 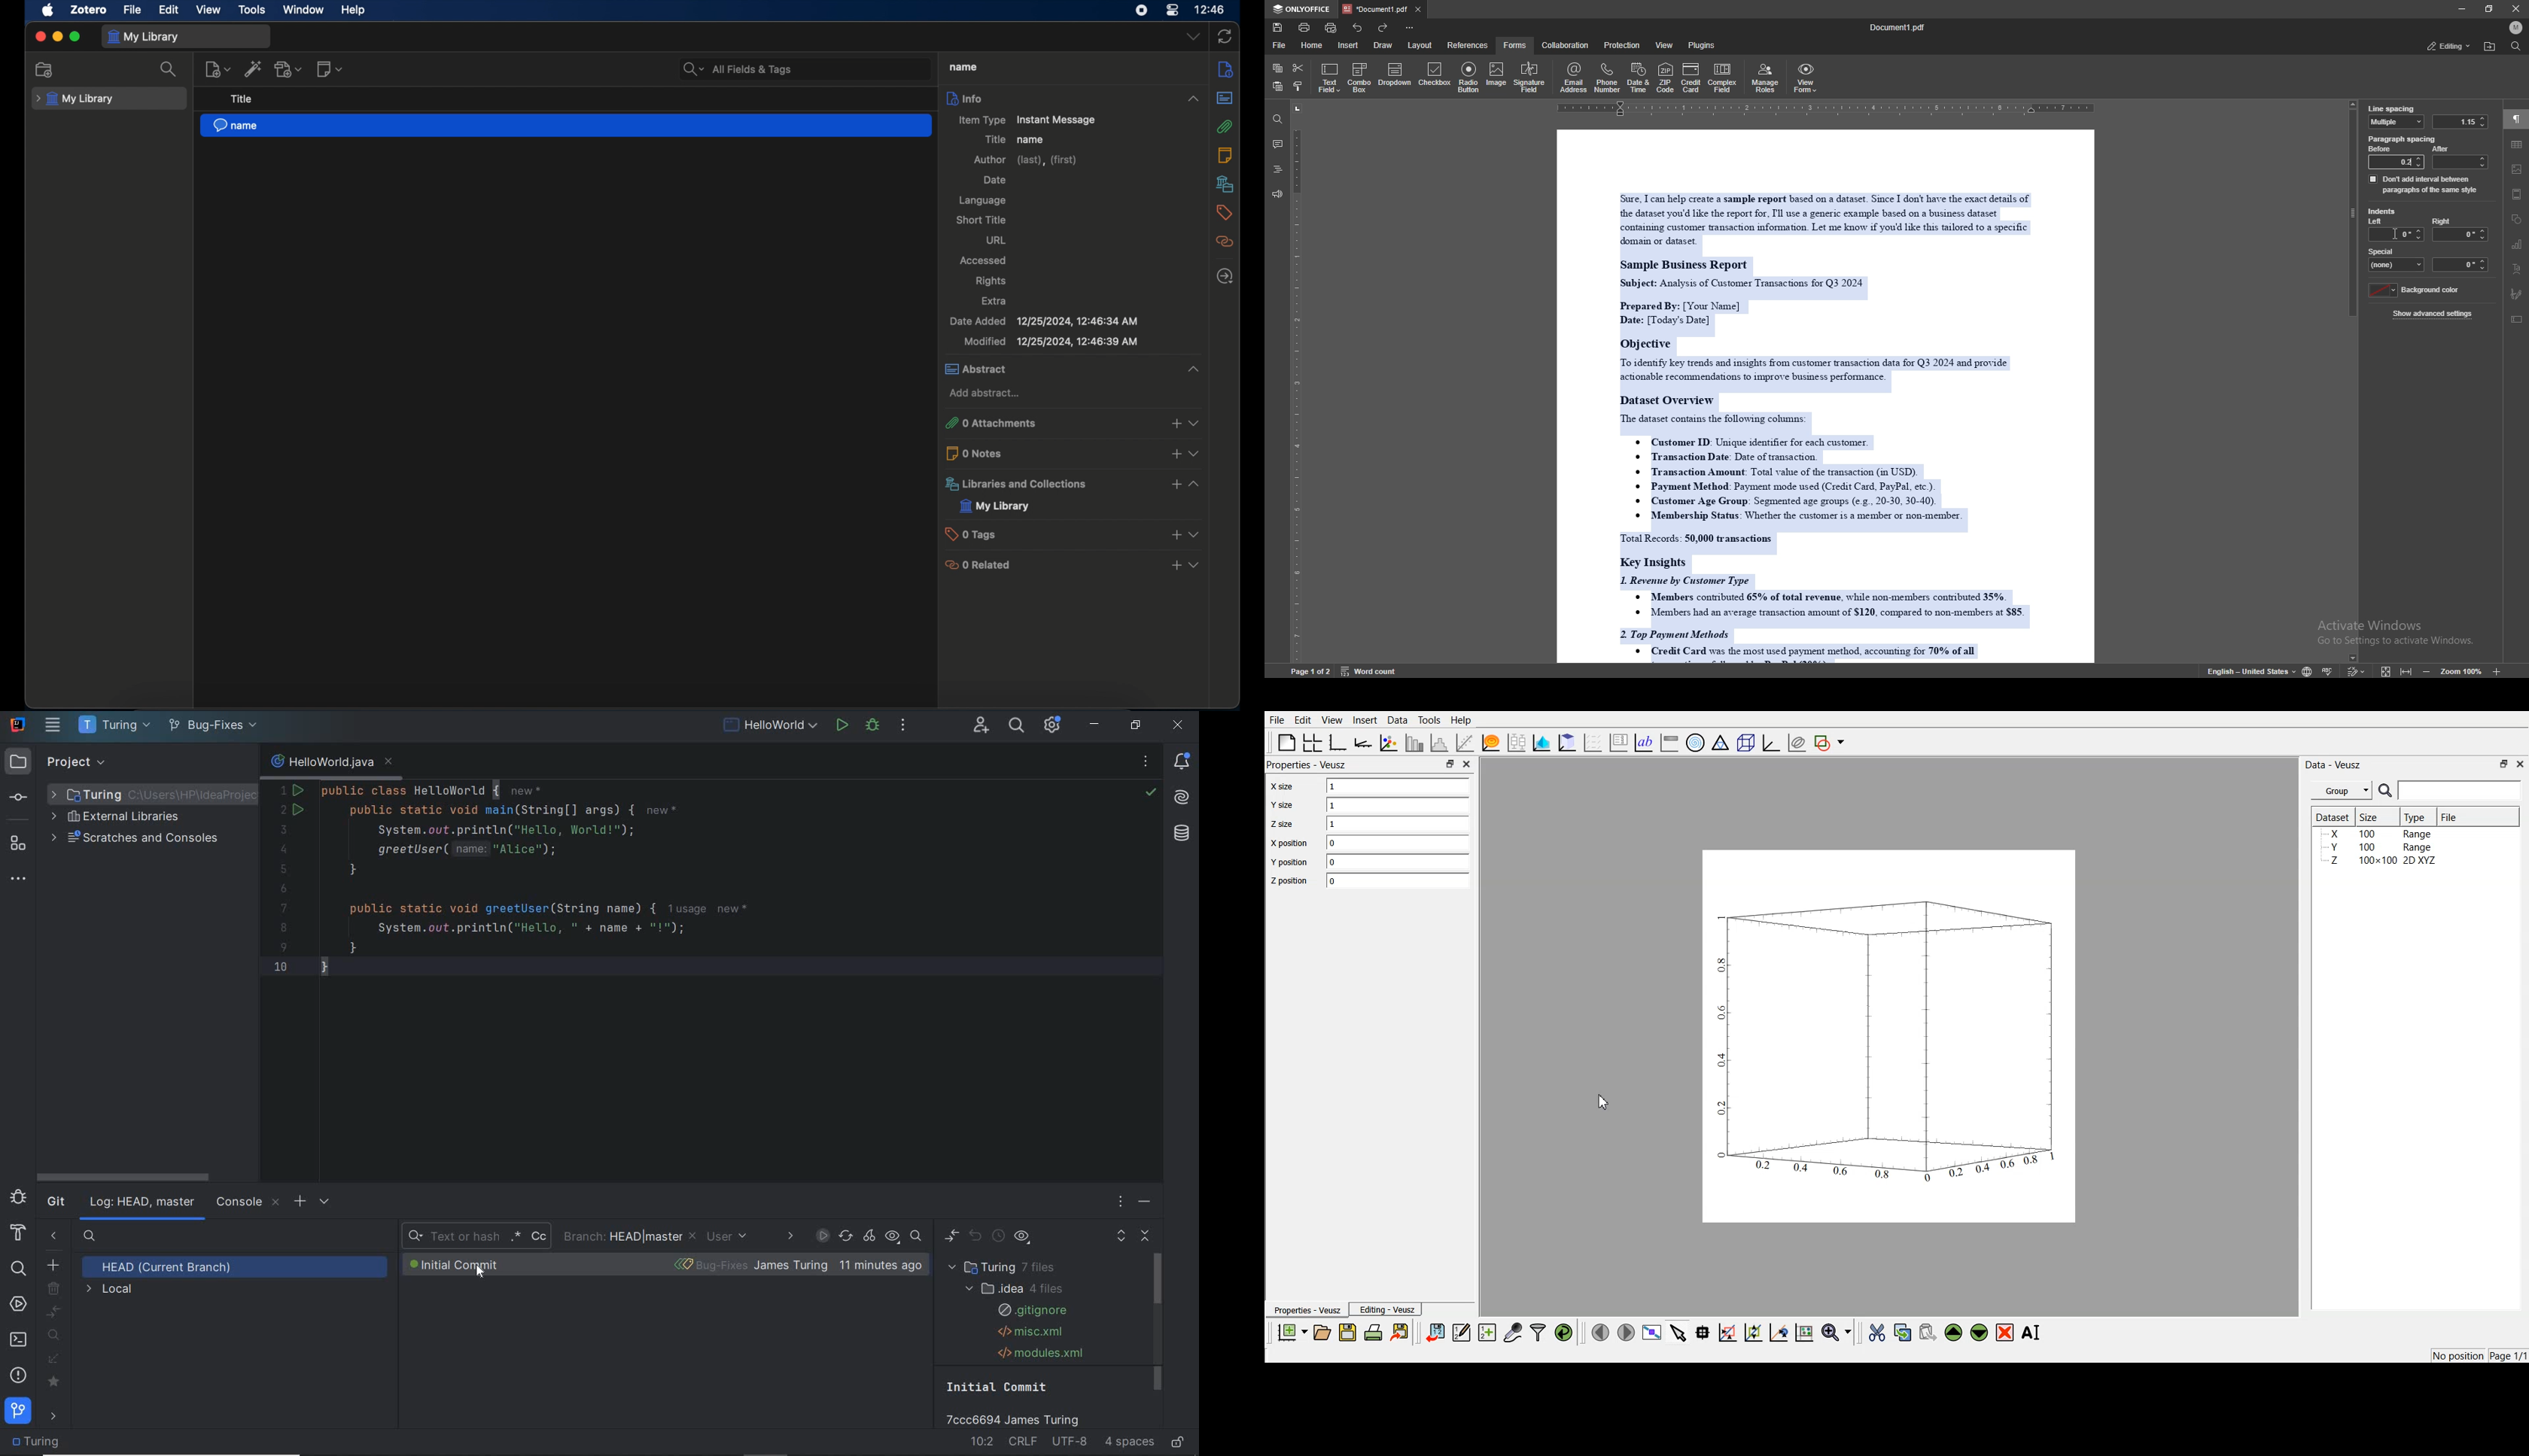 What do you see at coordinates (74, 99) in the screenshot?
I see `my library` at bounding box center [74, 99].